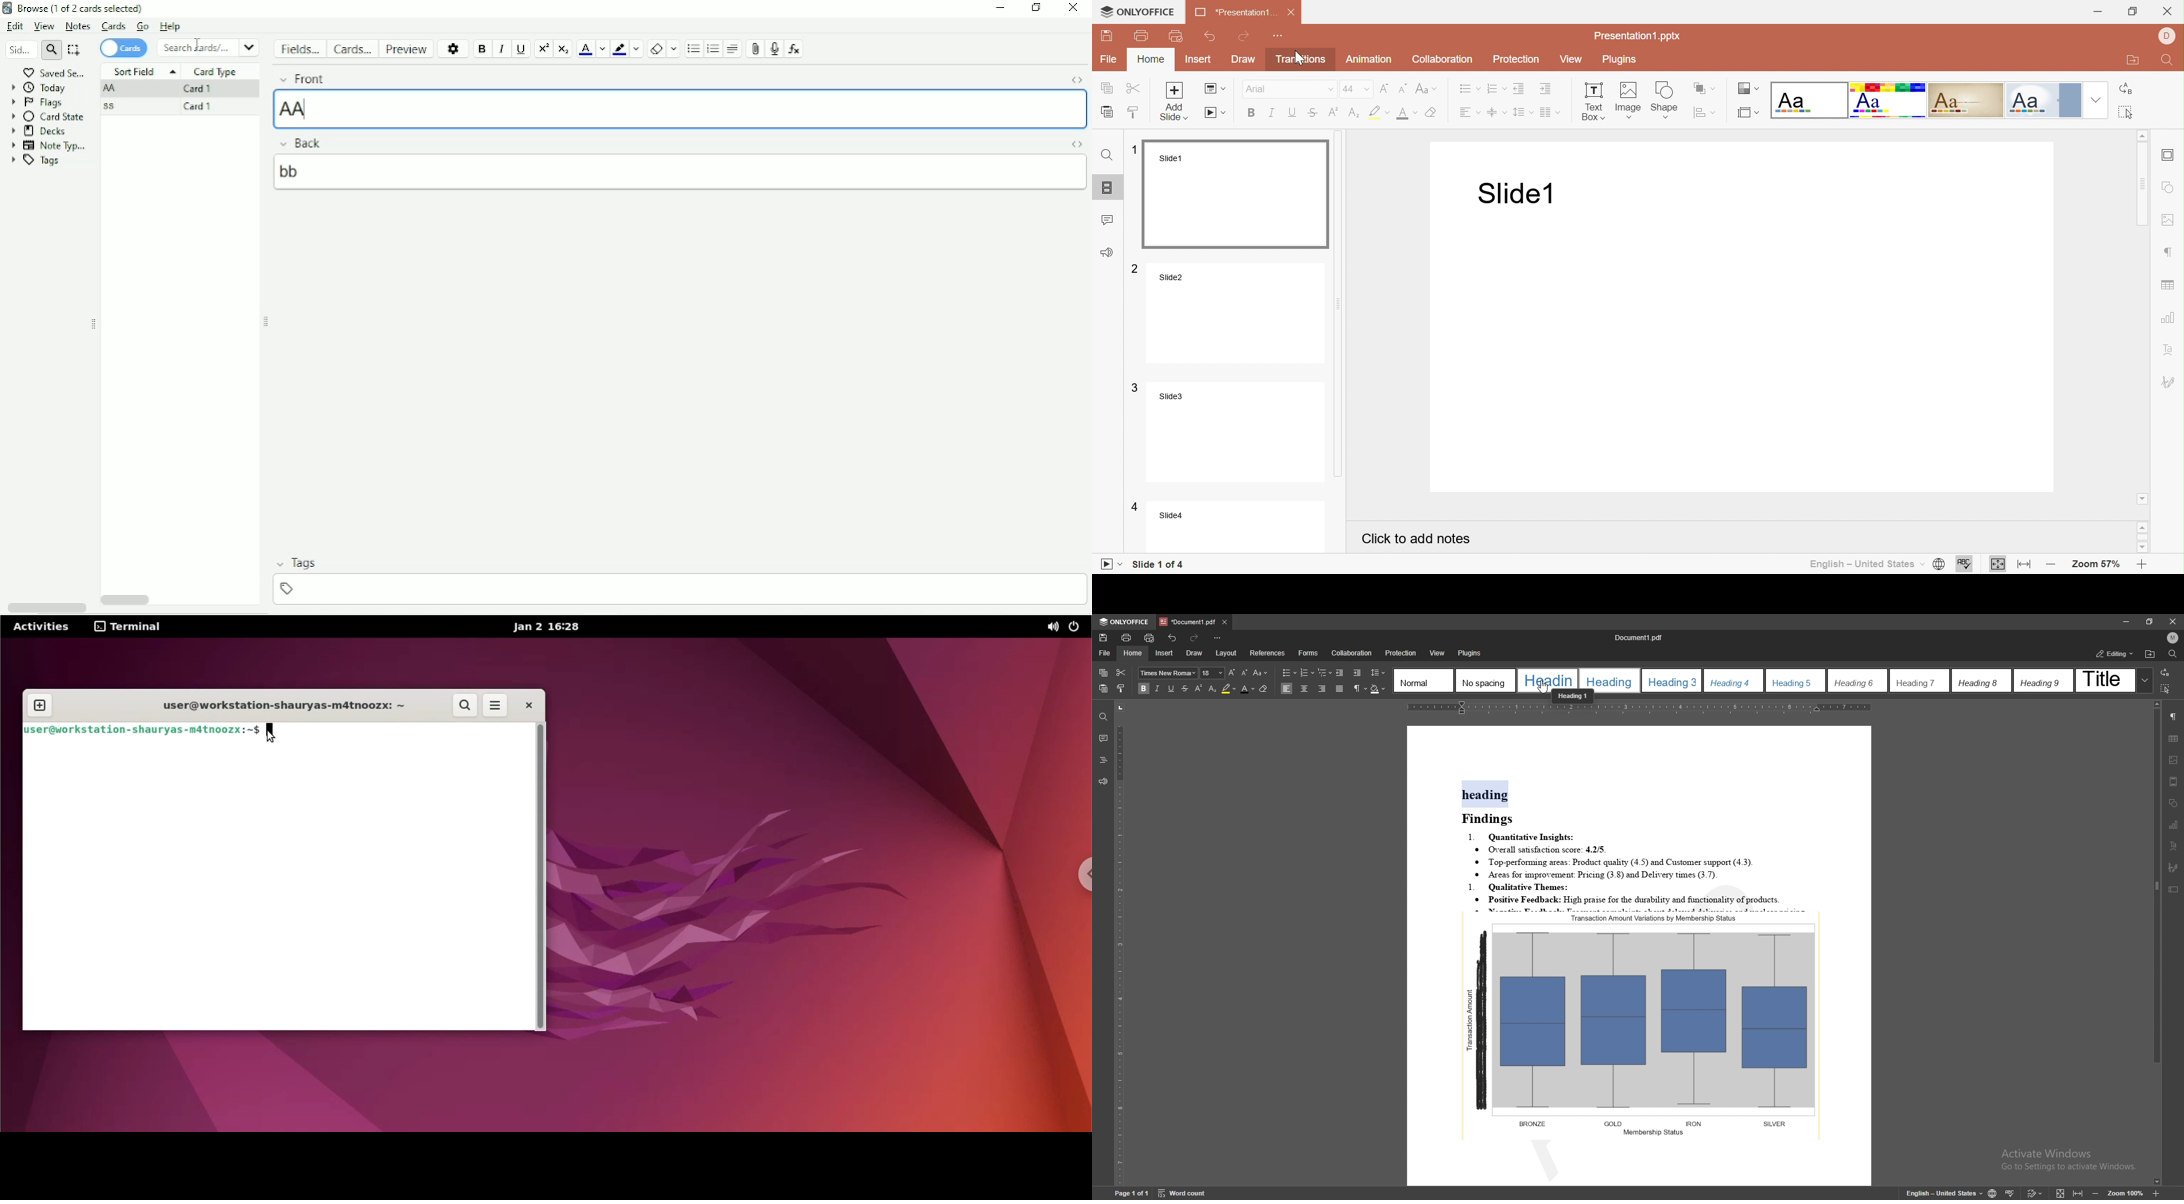  Describe the element at coordinates (1177, 37) in the screenshot. I see `Quick print` at that location.